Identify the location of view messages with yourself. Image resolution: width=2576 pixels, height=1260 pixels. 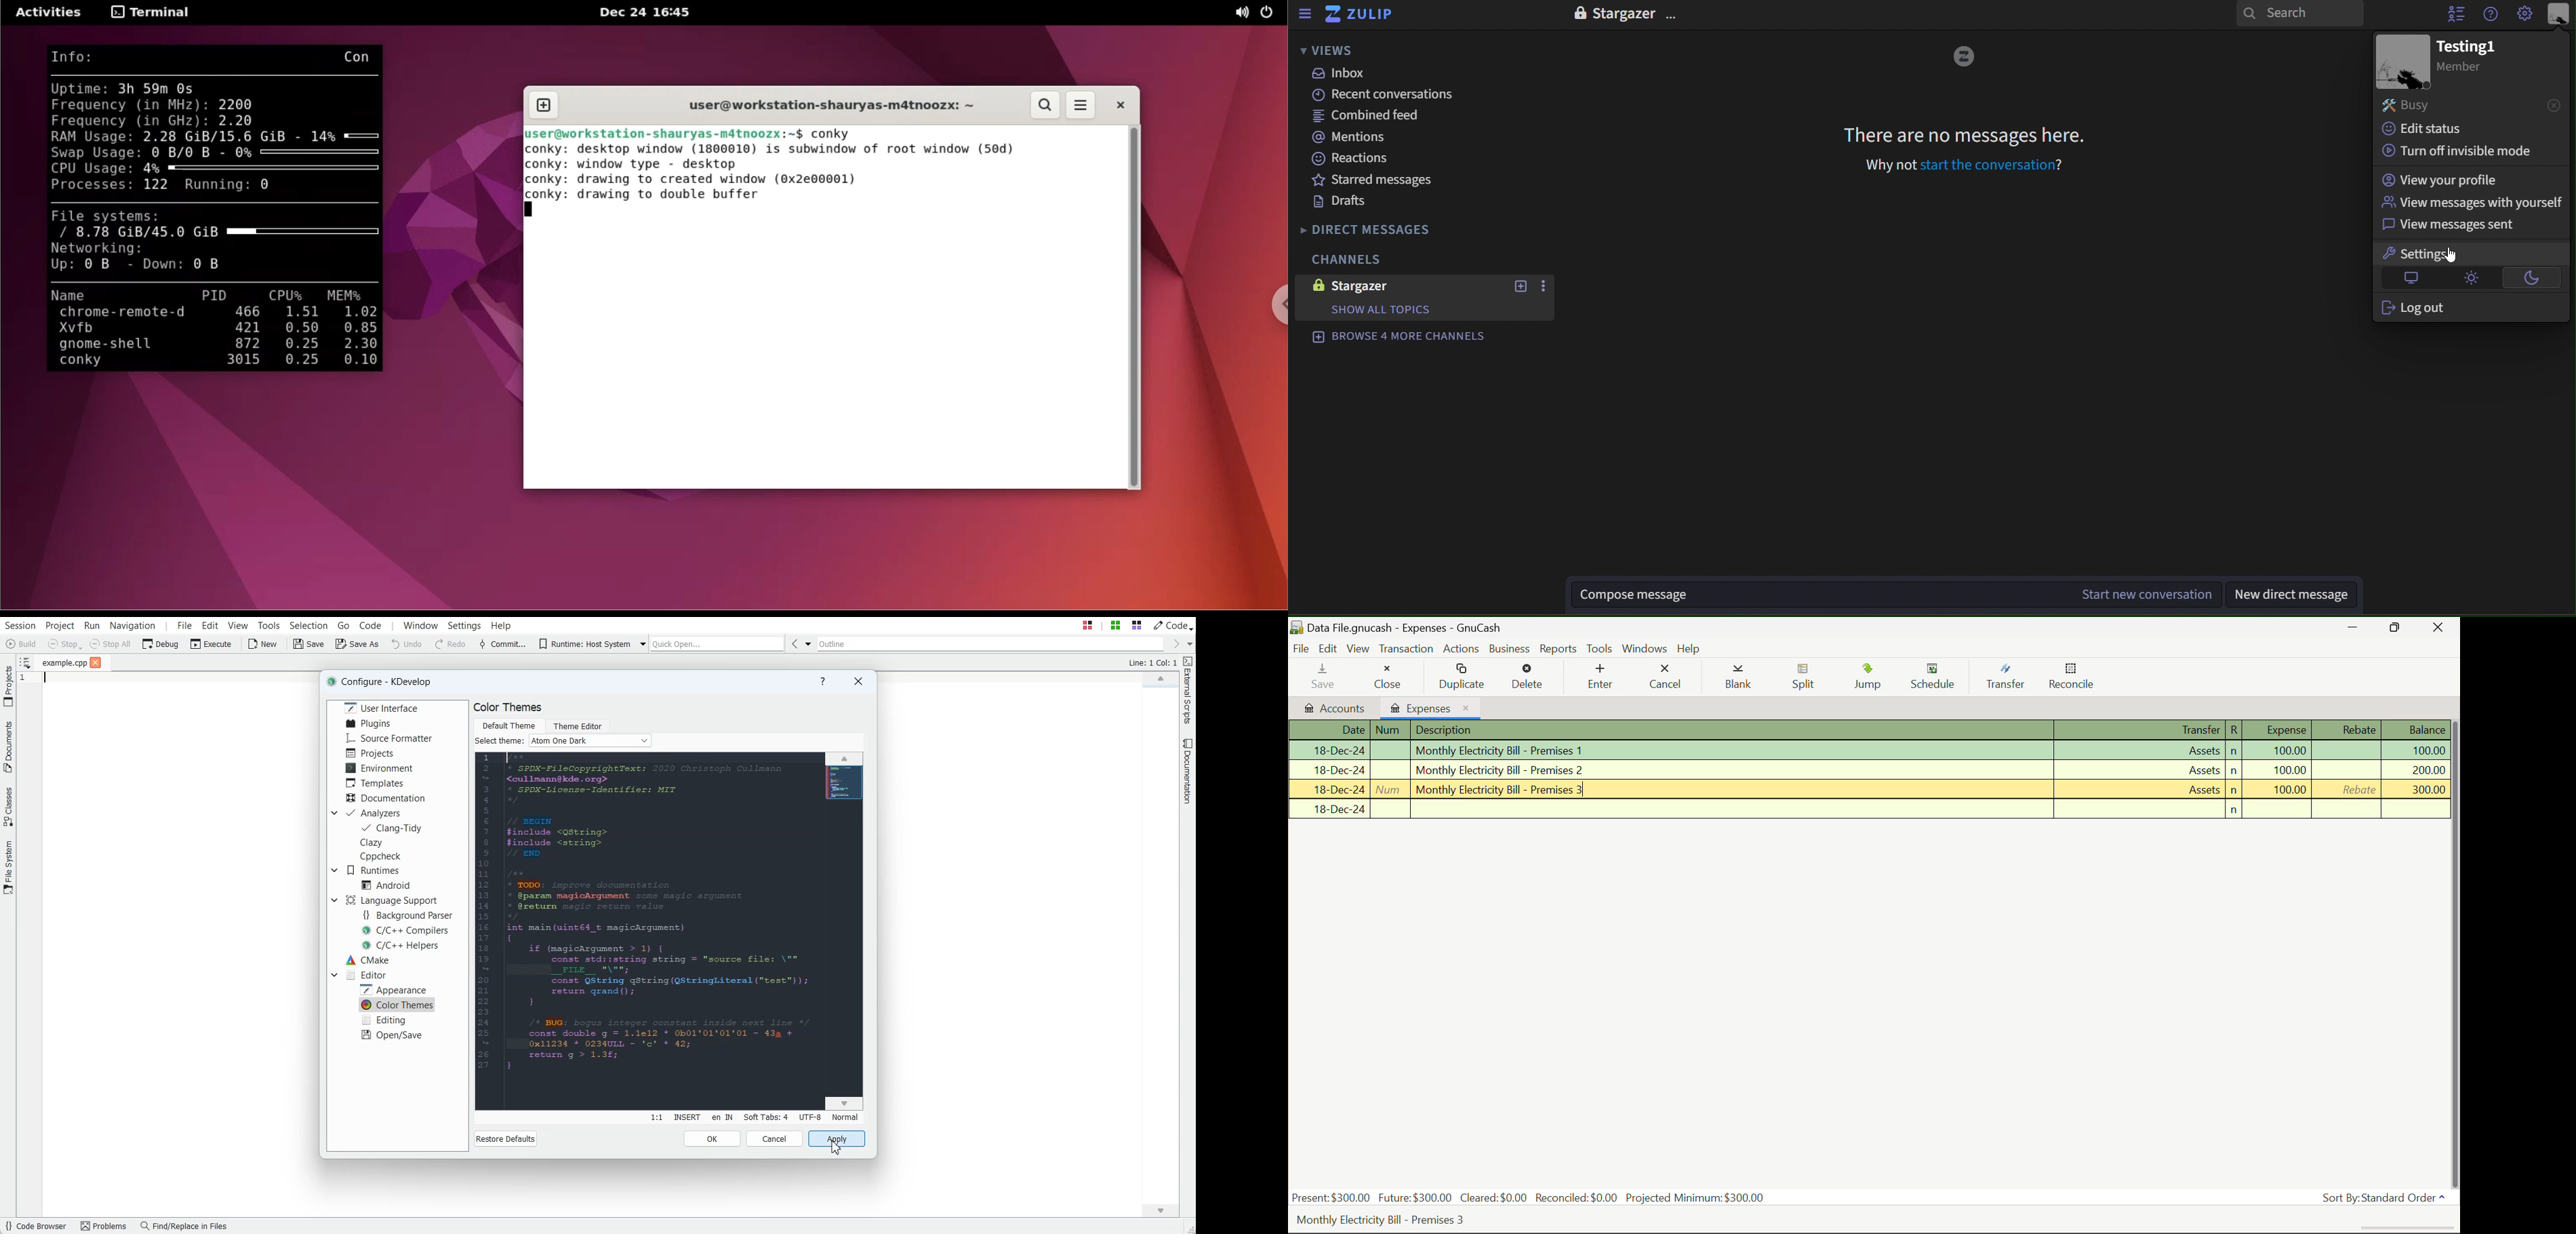
(2468, 203).